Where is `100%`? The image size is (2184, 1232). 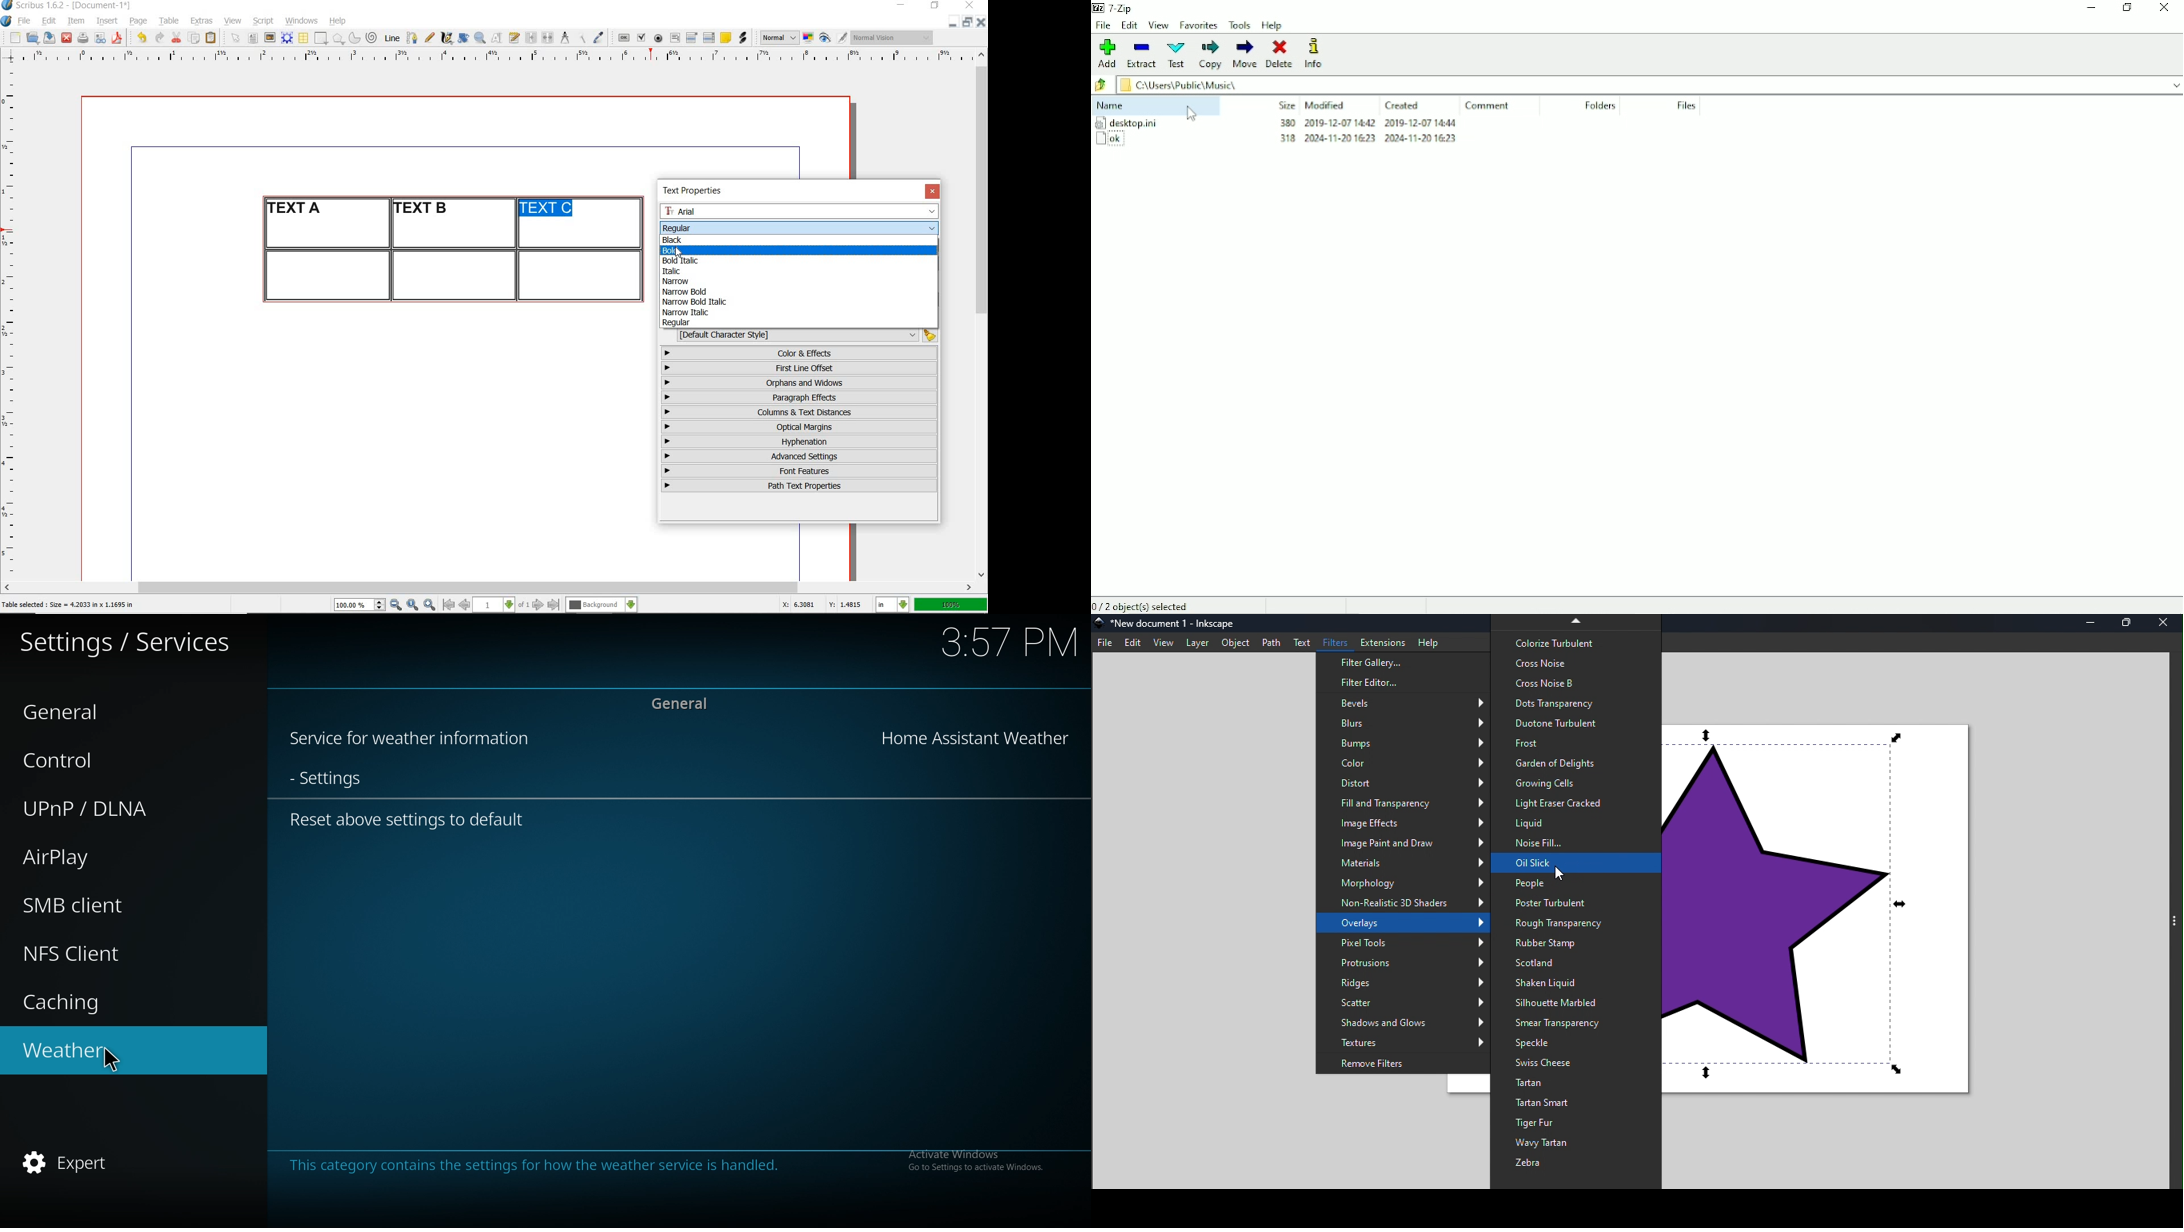 100% is located at coordinates (952, 605).